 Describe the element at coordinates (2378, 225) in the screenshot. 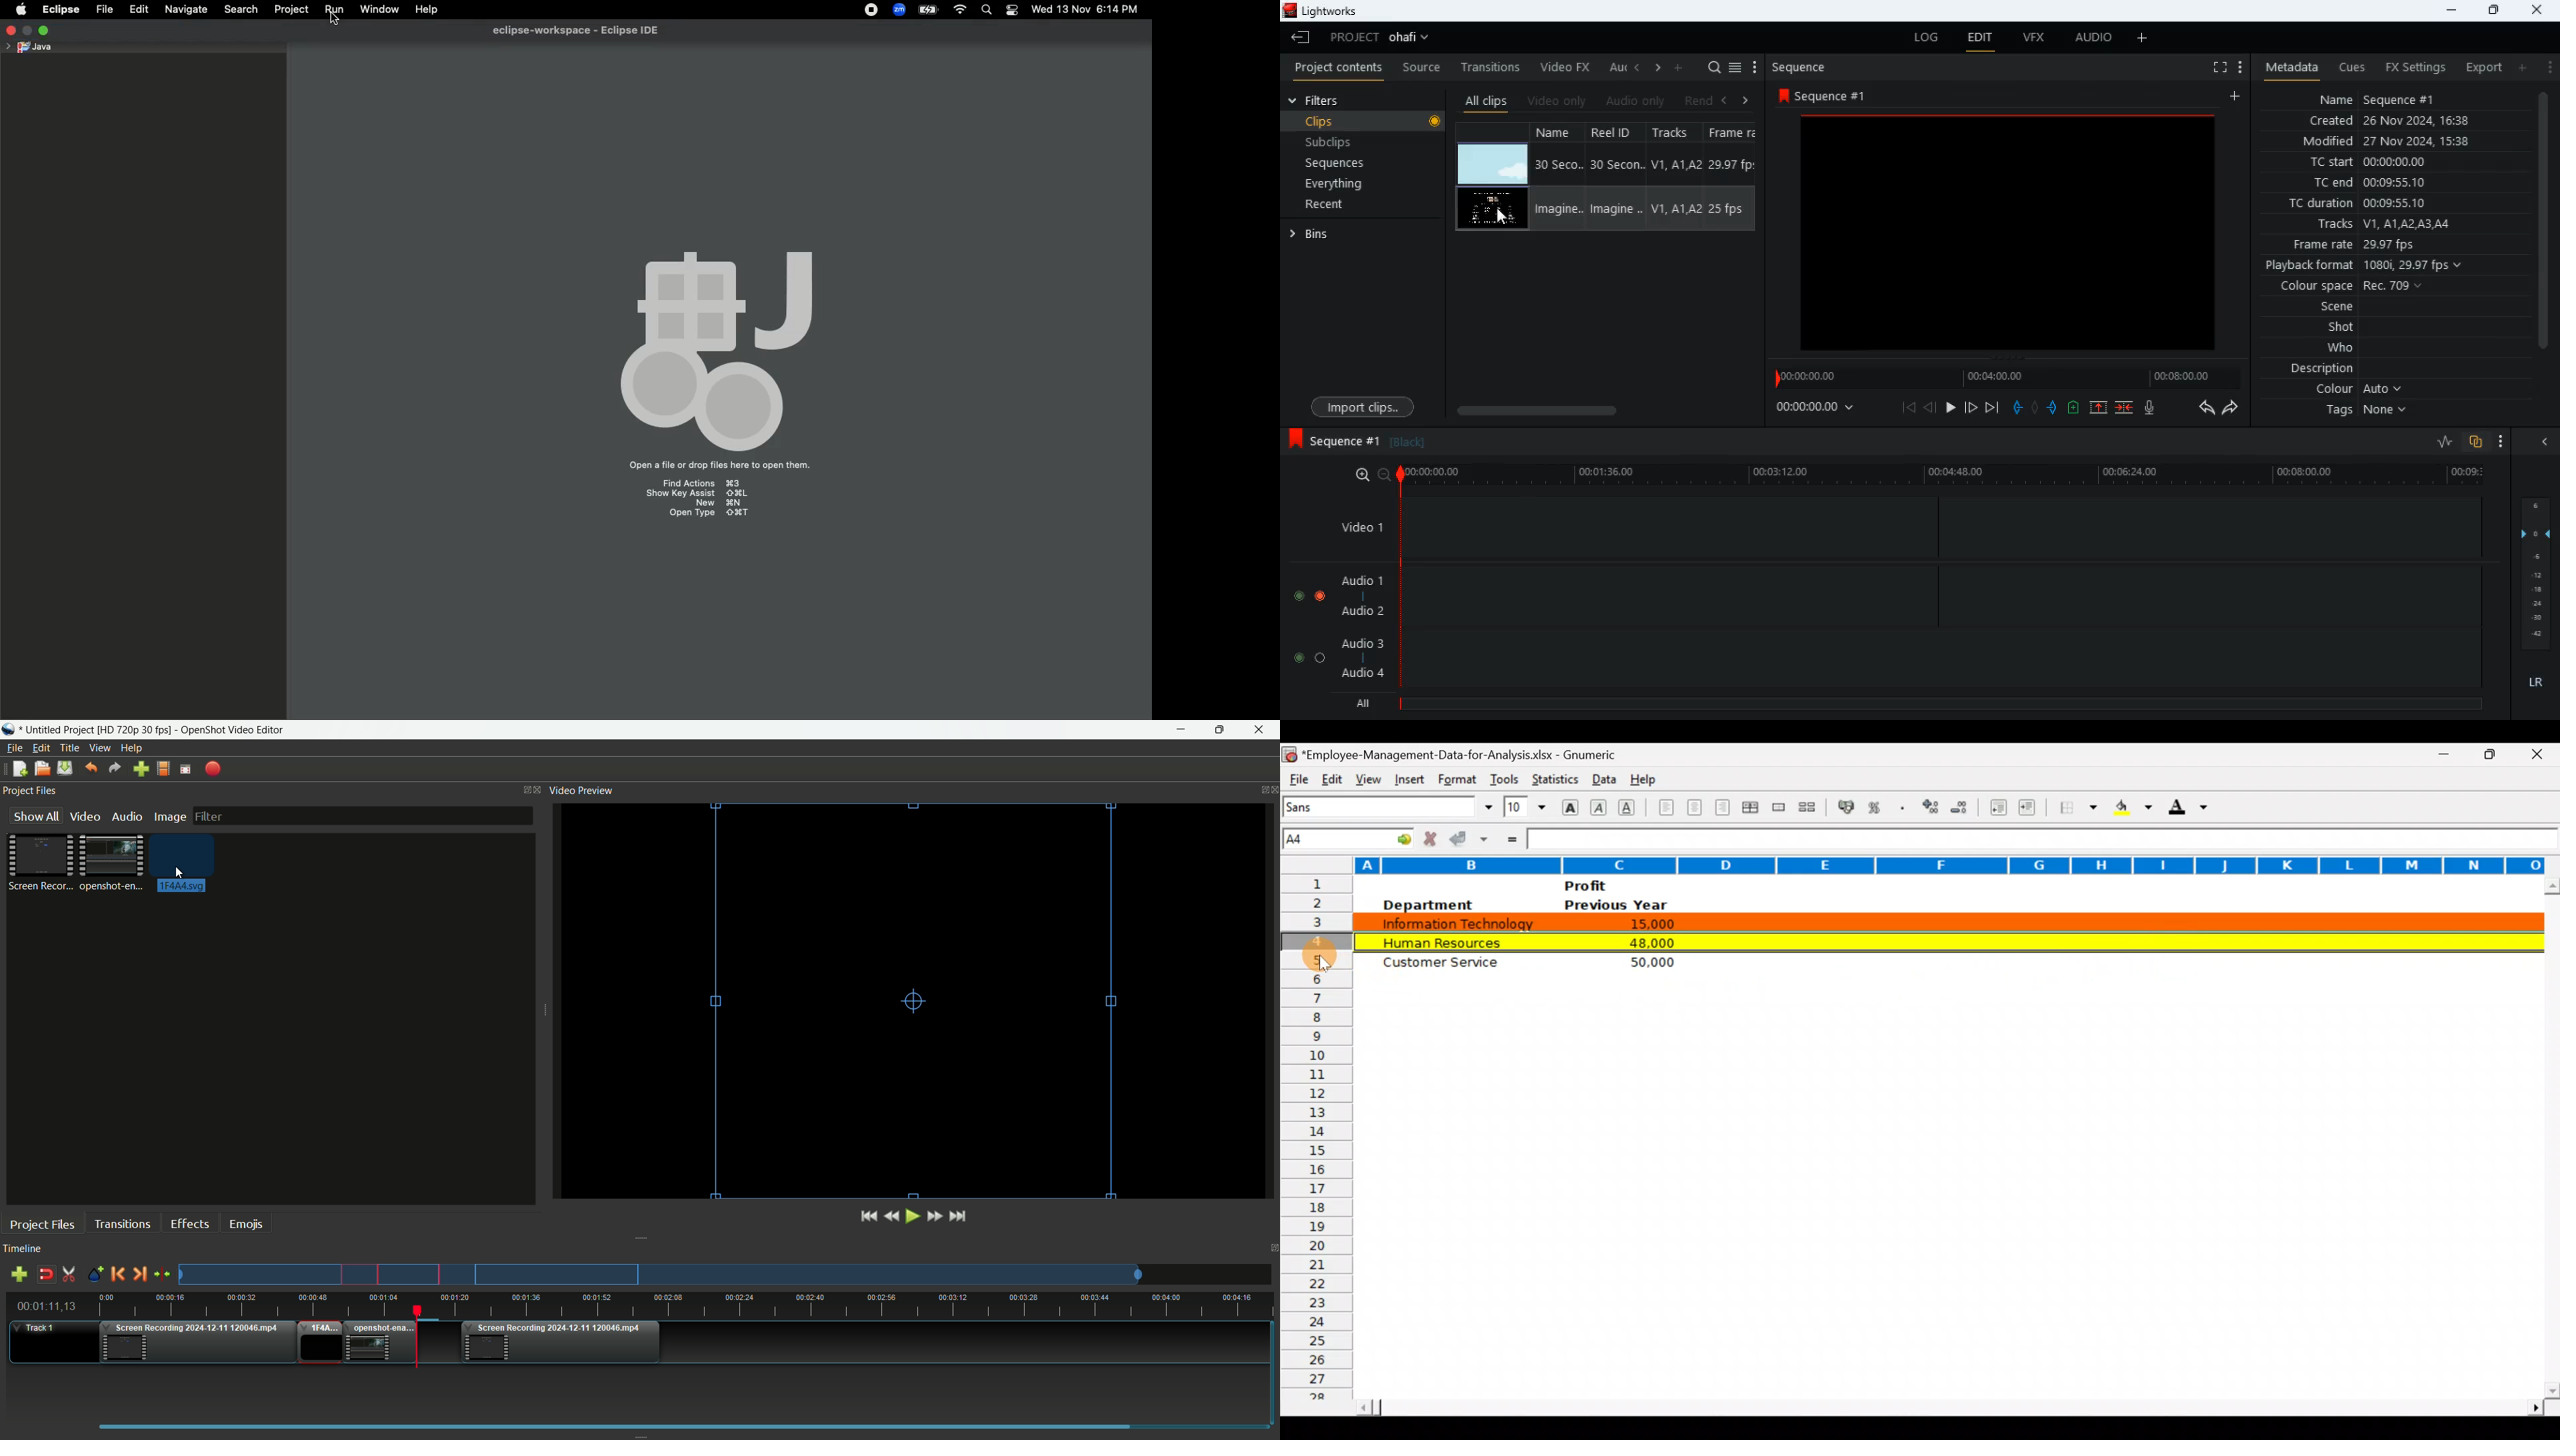

I see `tracks` at that location.